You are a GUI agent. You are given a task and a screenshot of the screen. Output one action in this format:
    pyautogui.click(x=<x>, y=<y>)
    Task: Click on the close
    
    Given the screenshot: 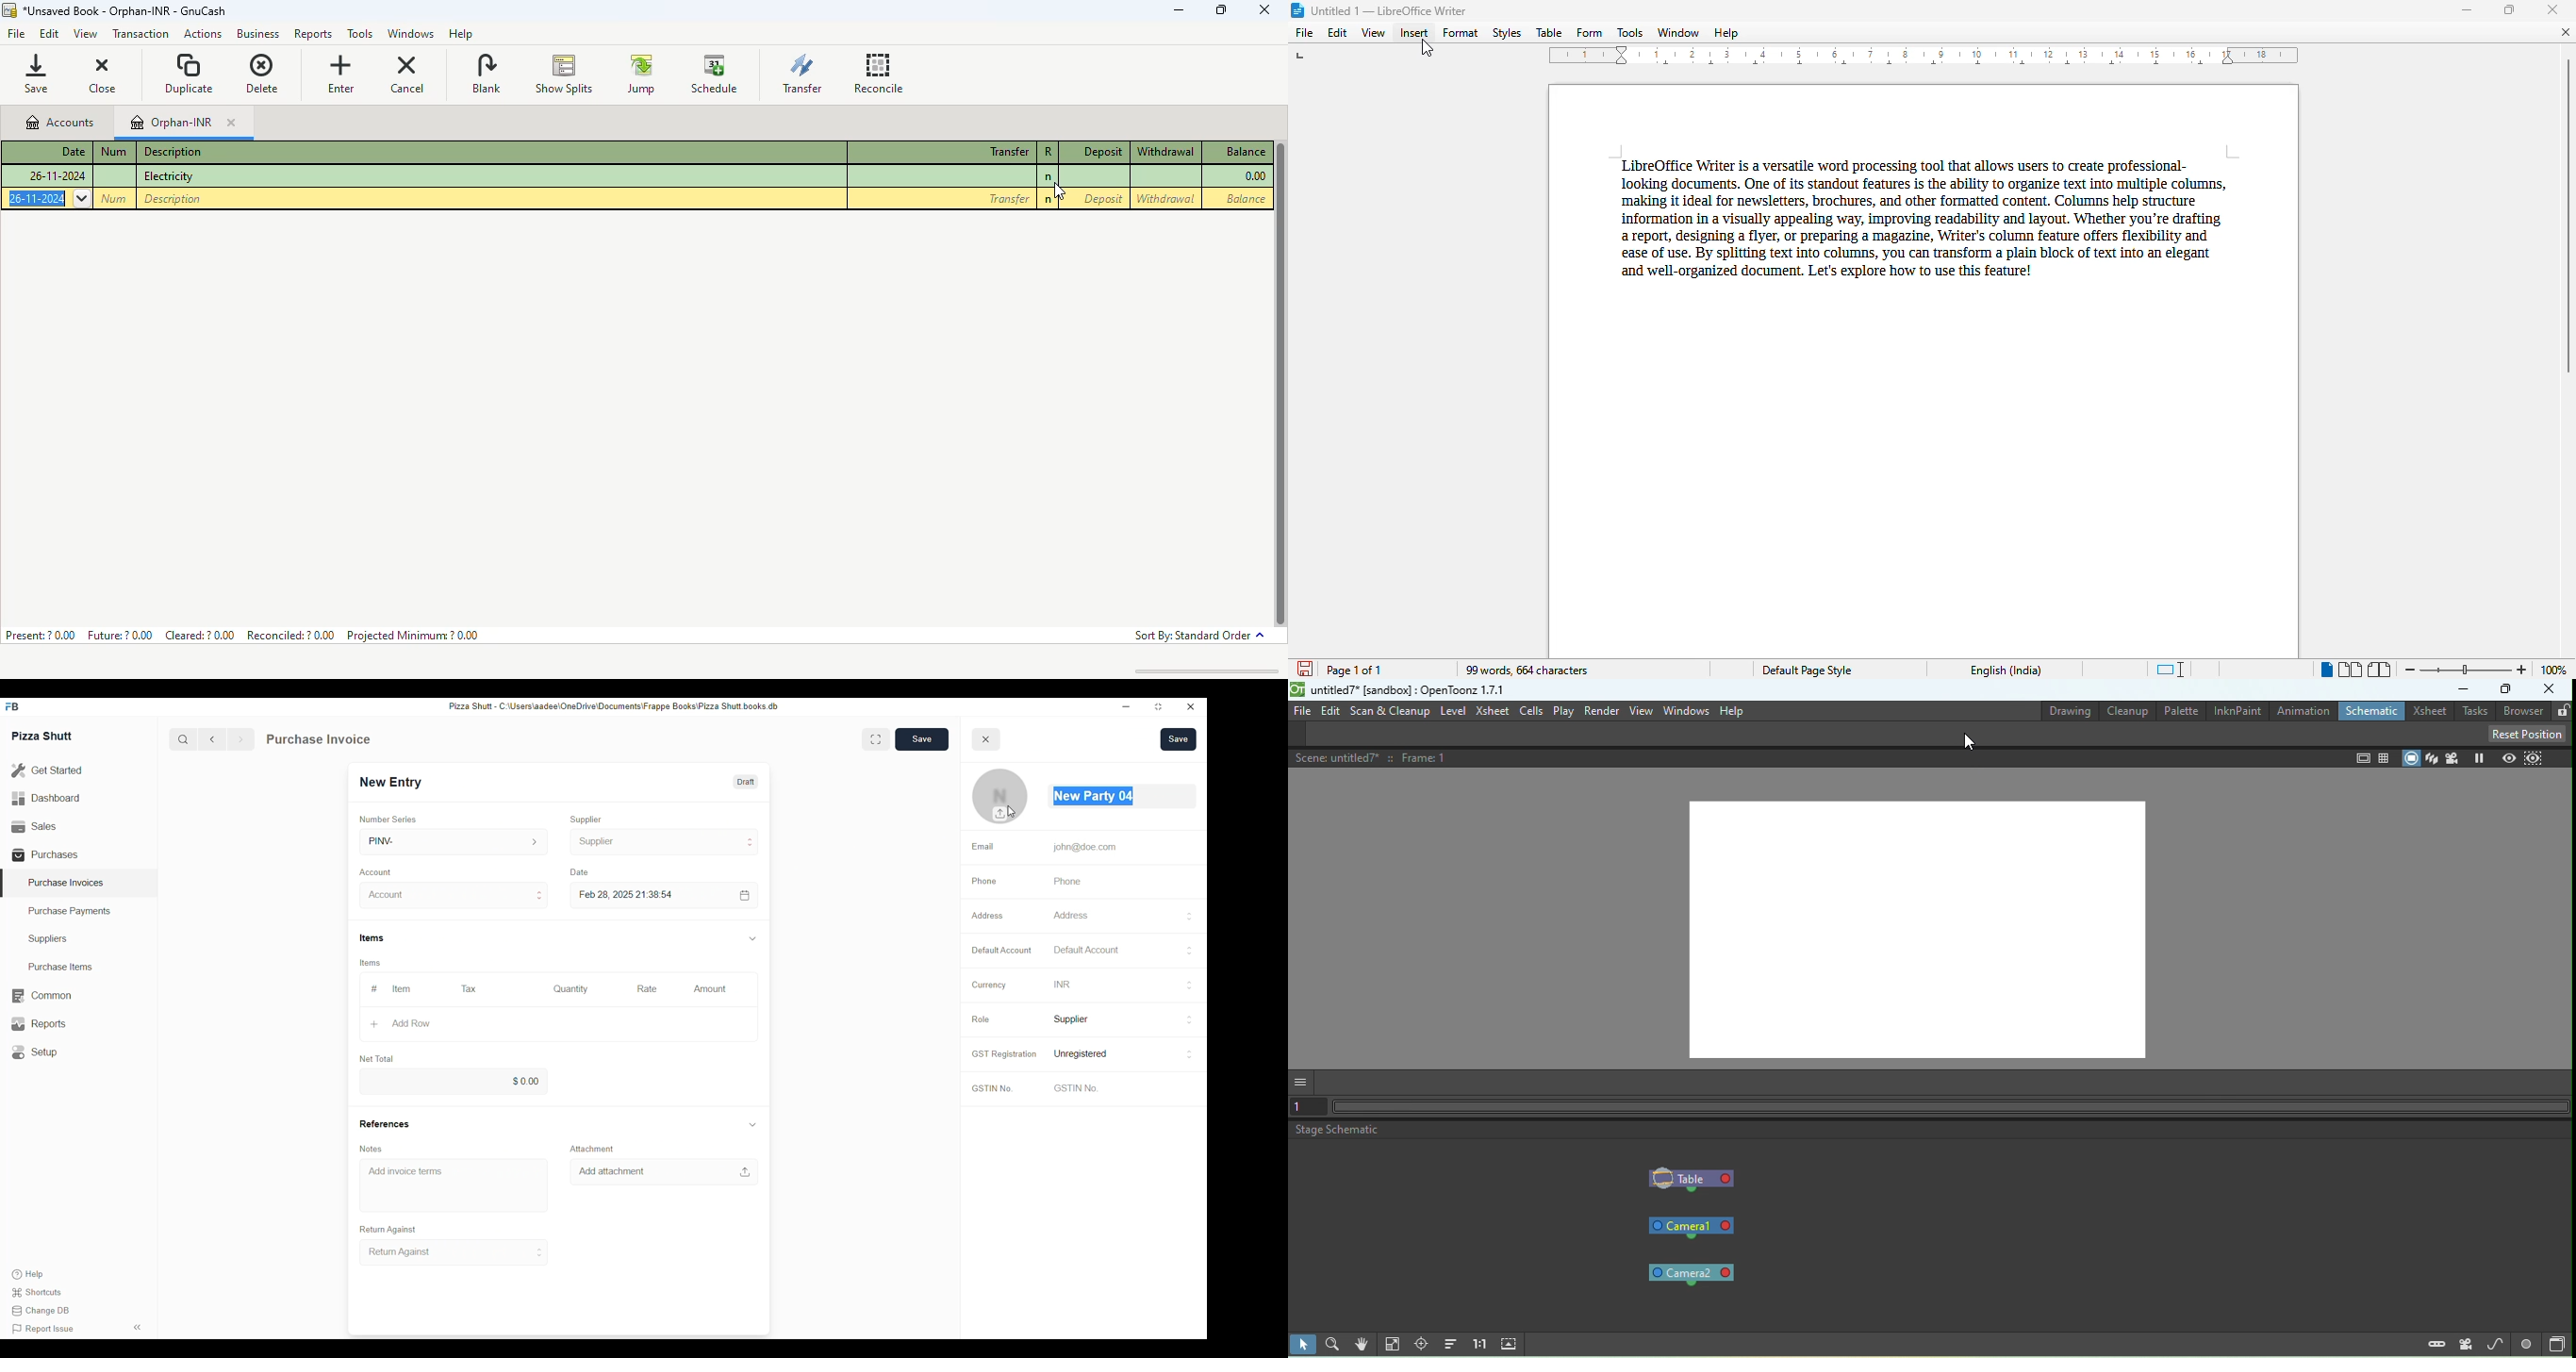 What is the action you would take?
    pyautogui.click(x=1263, y=9)
    